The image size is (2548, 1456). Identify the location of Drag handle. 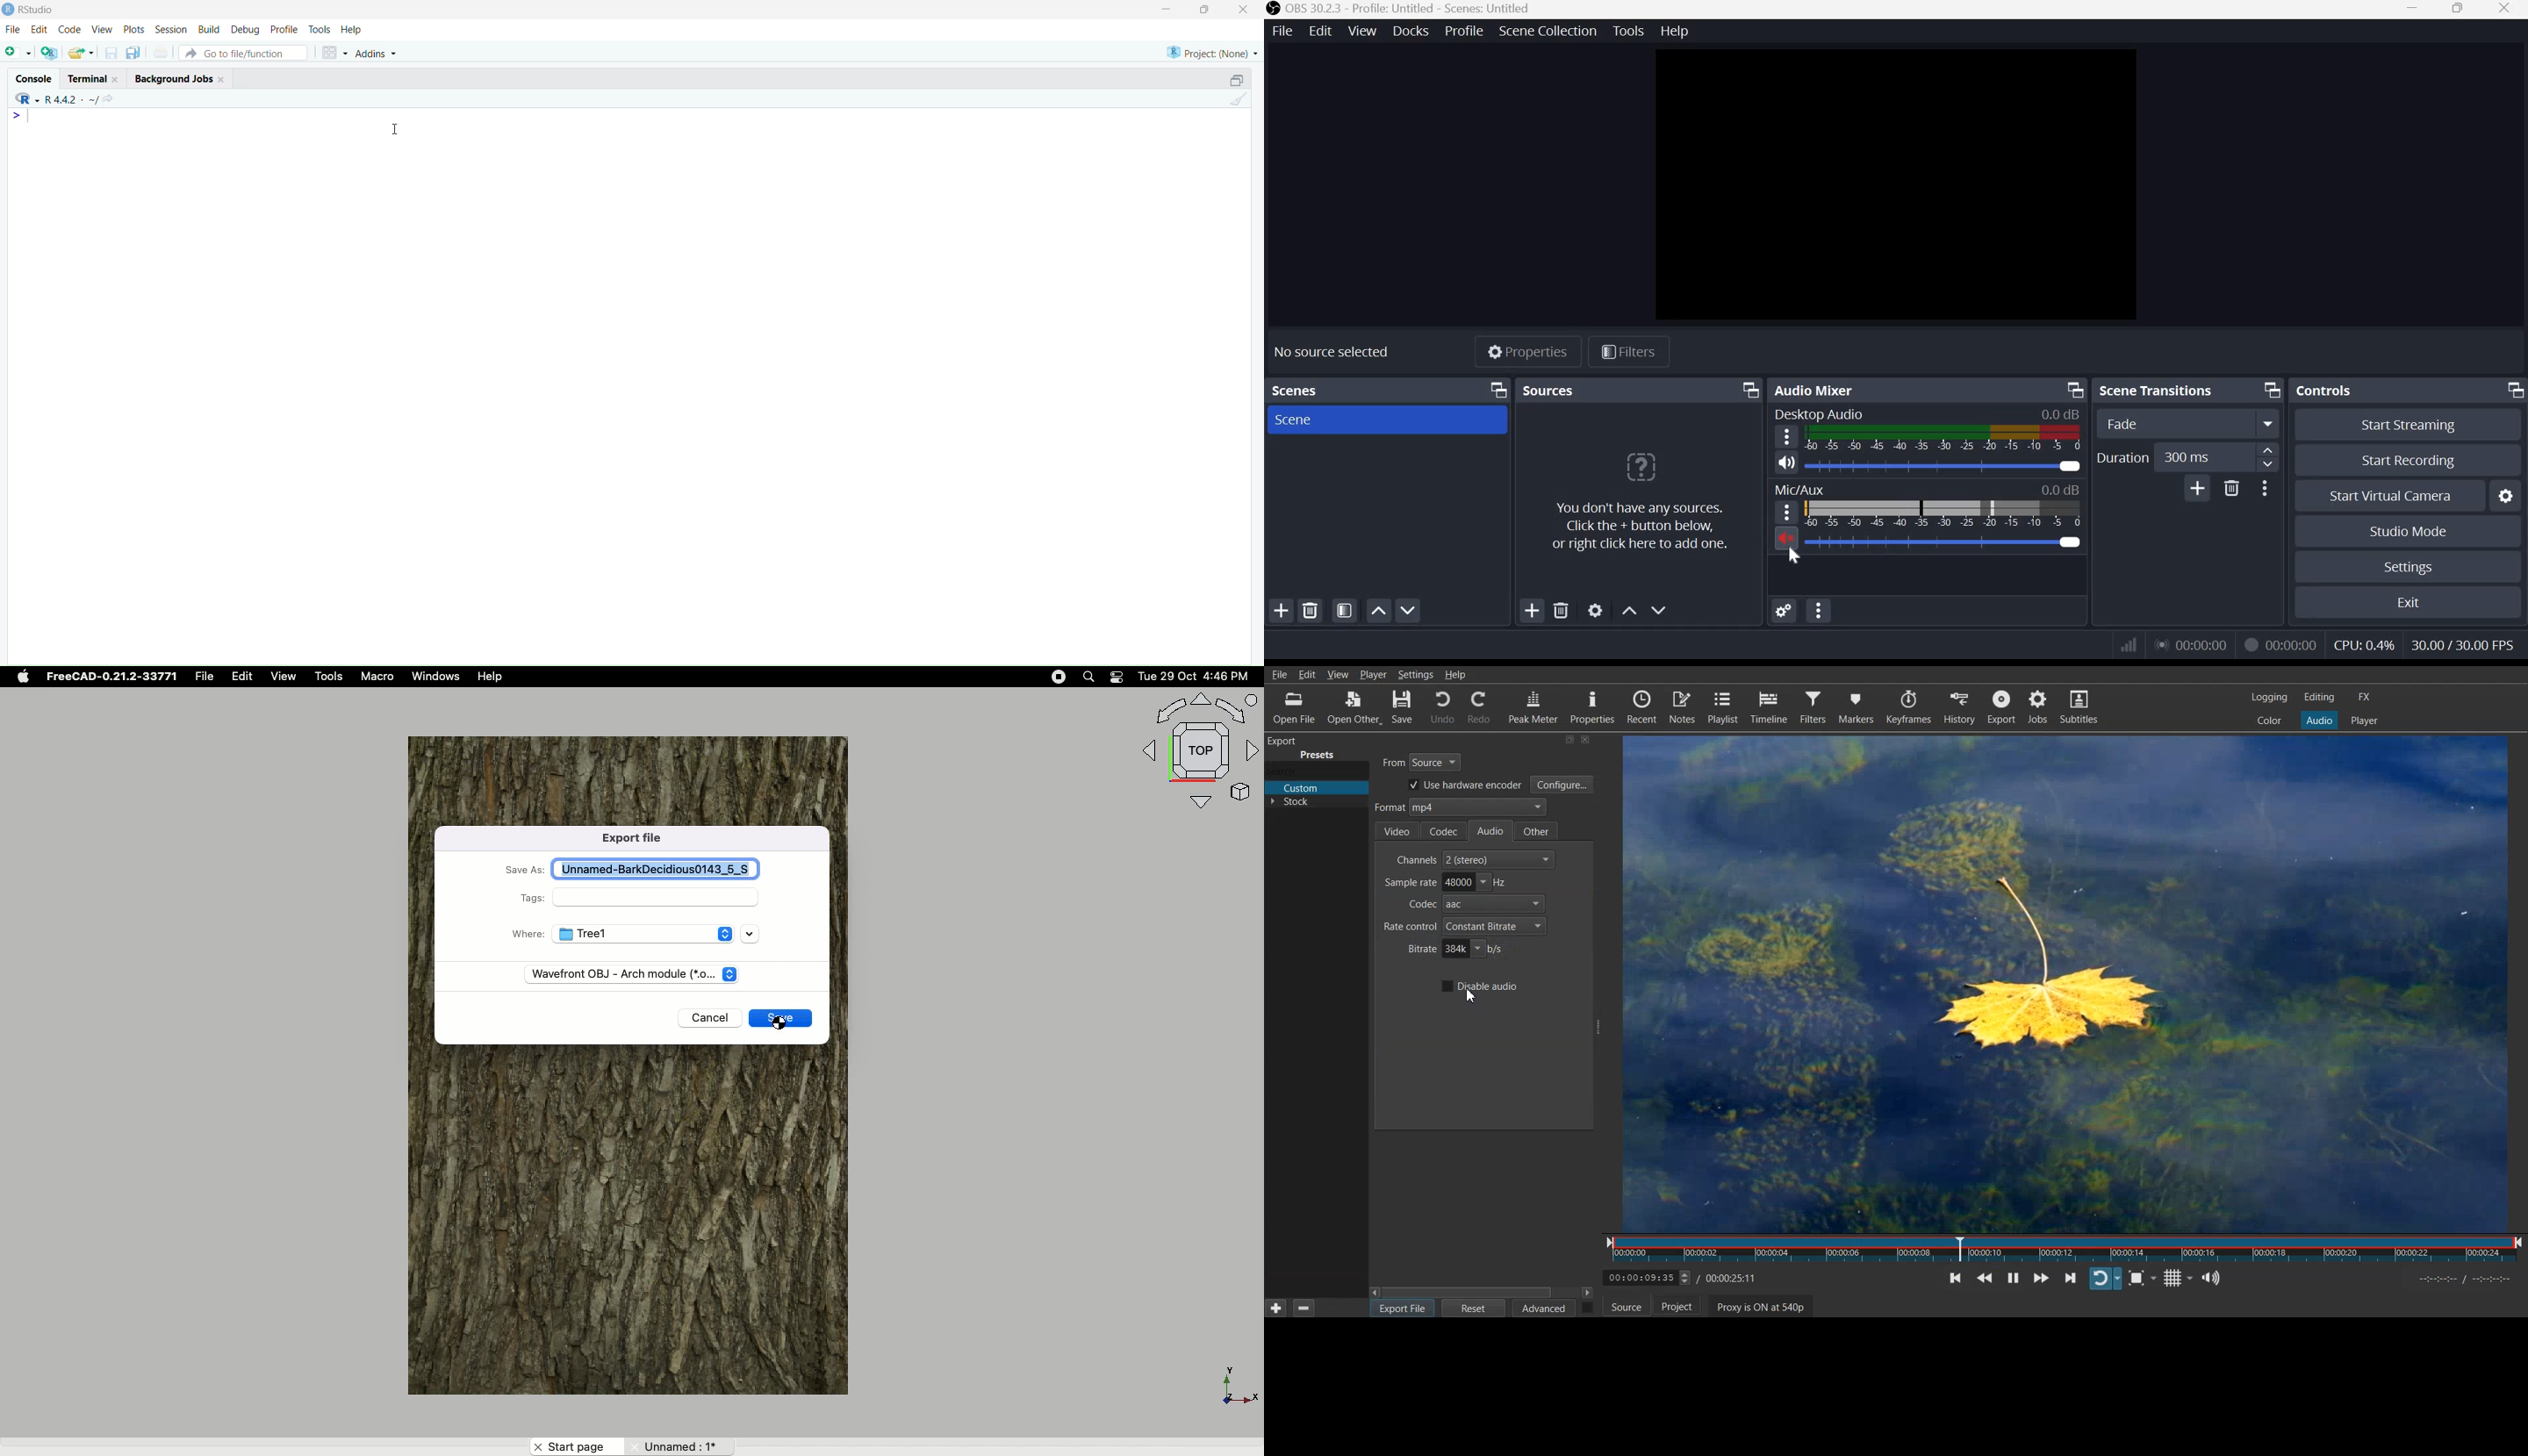
(1599, 1027).